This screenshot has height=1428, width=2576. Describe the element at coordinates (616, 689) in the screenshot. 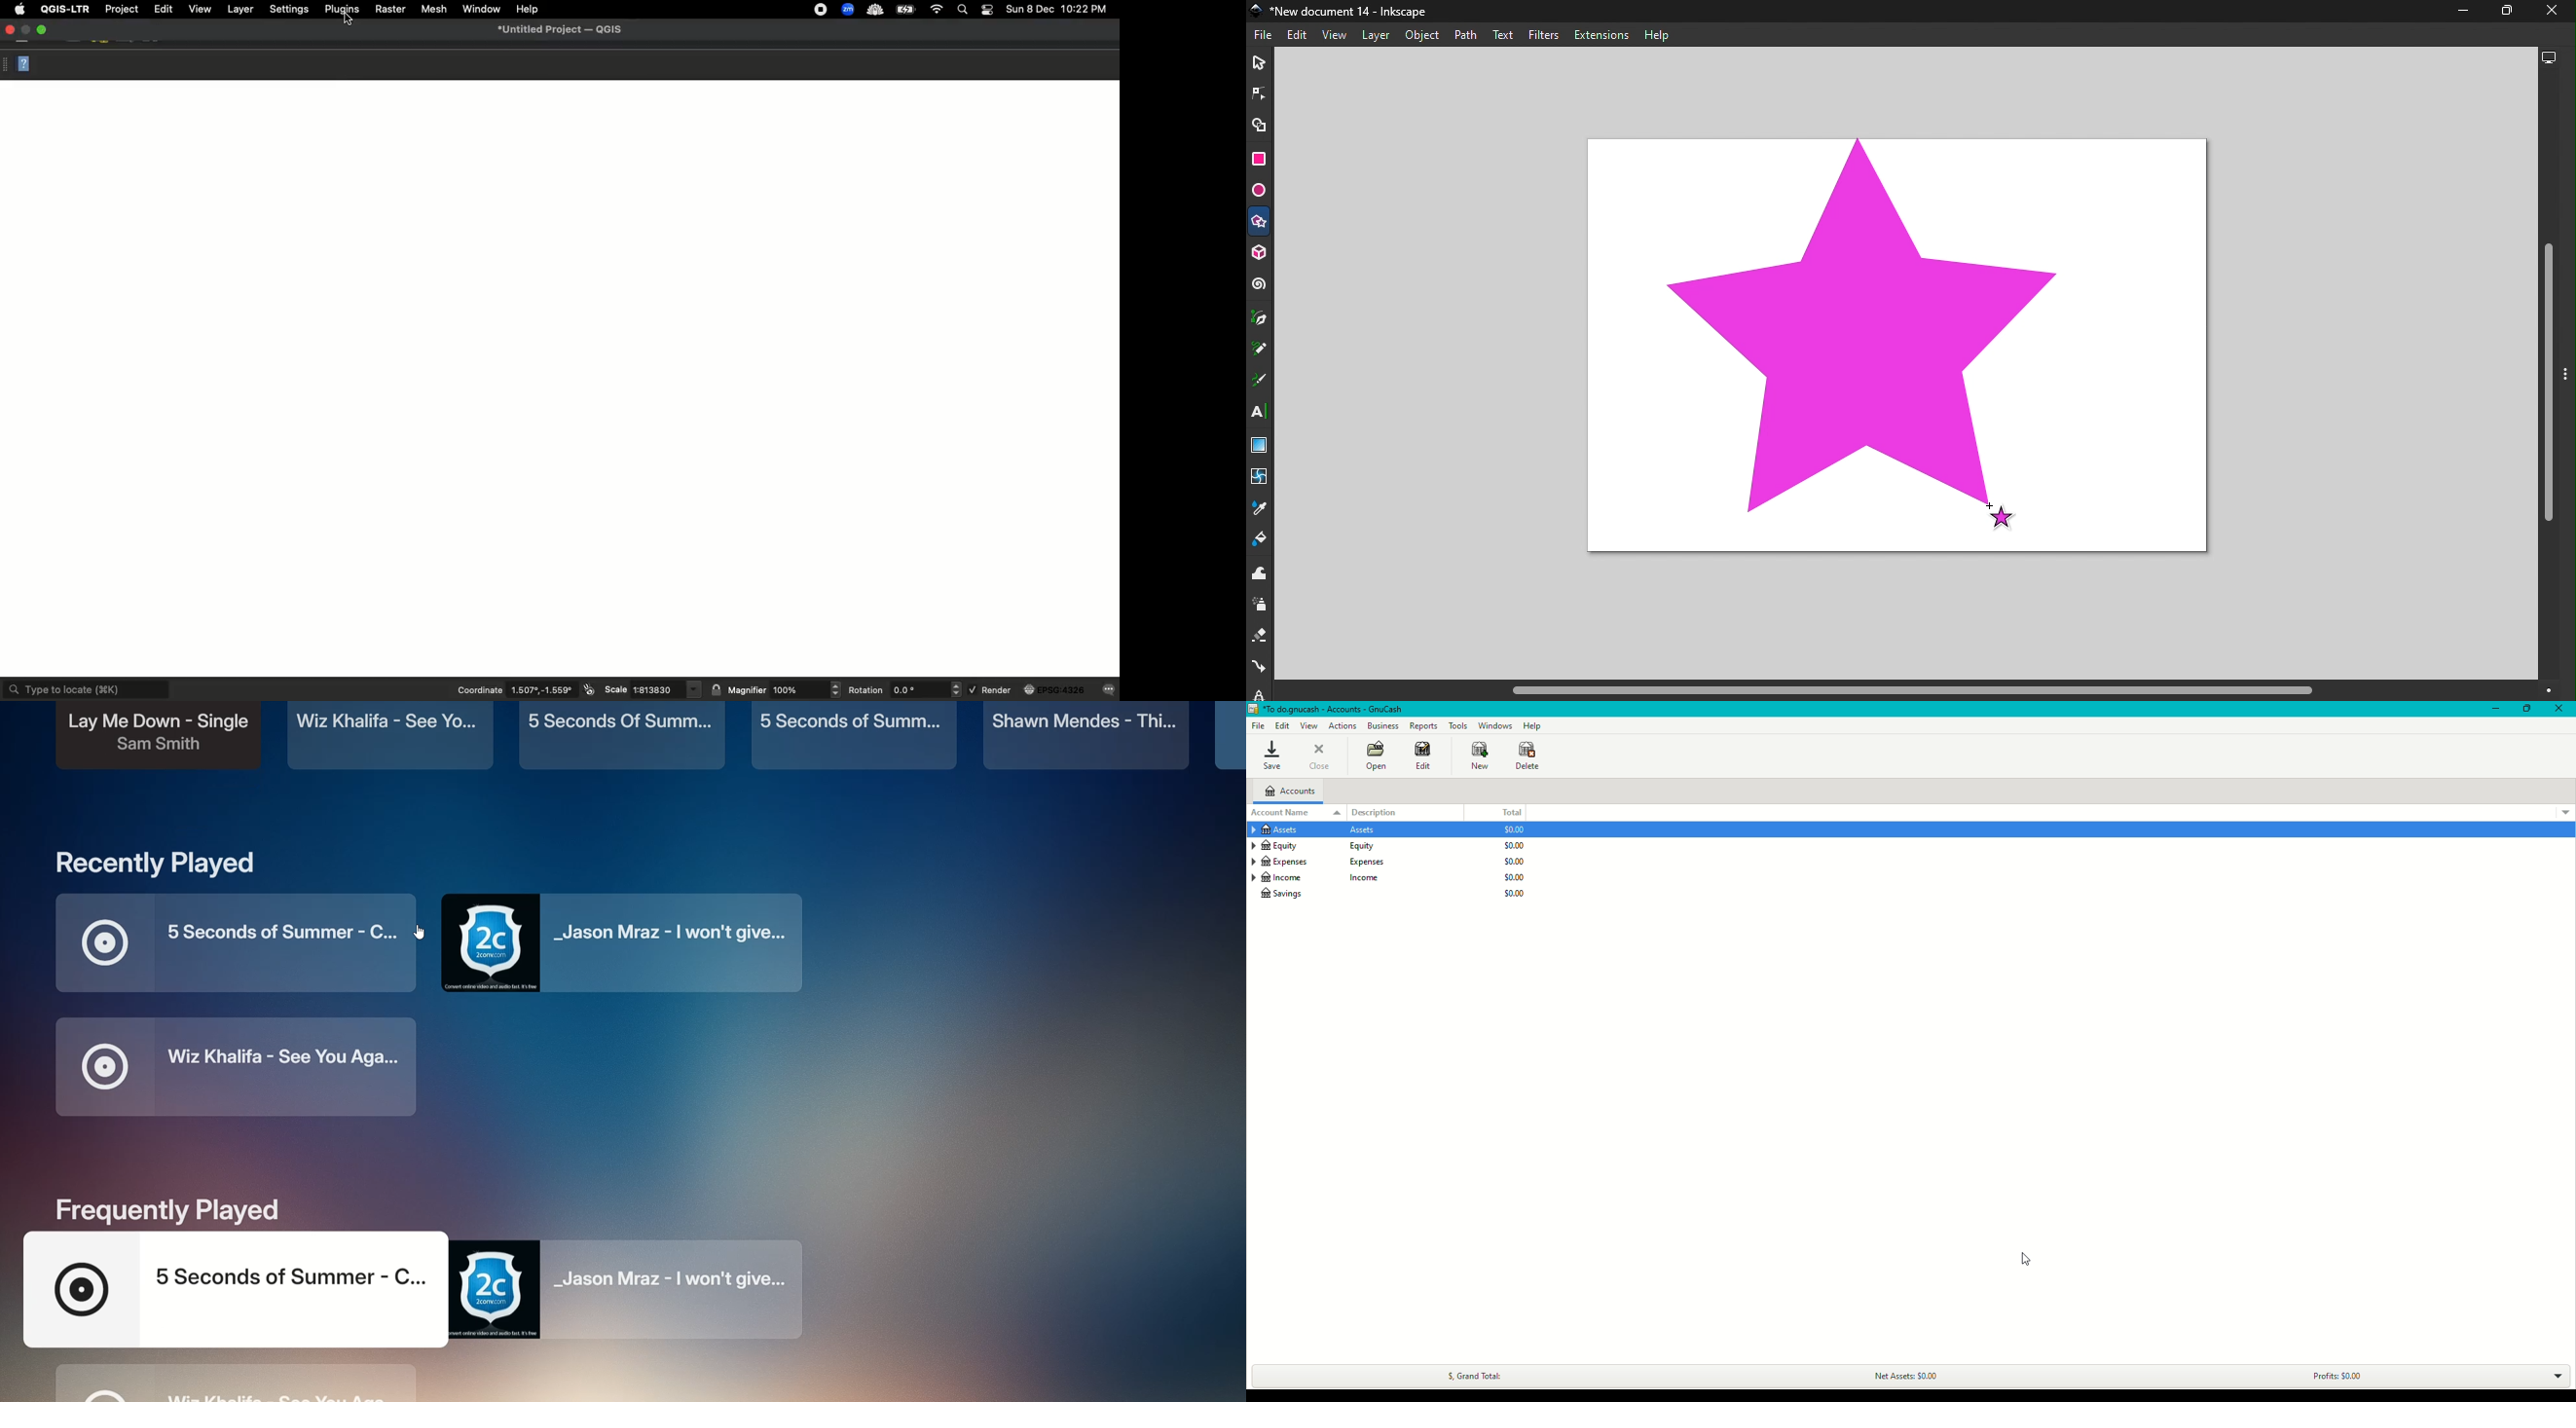

I see `Scale` at that location.